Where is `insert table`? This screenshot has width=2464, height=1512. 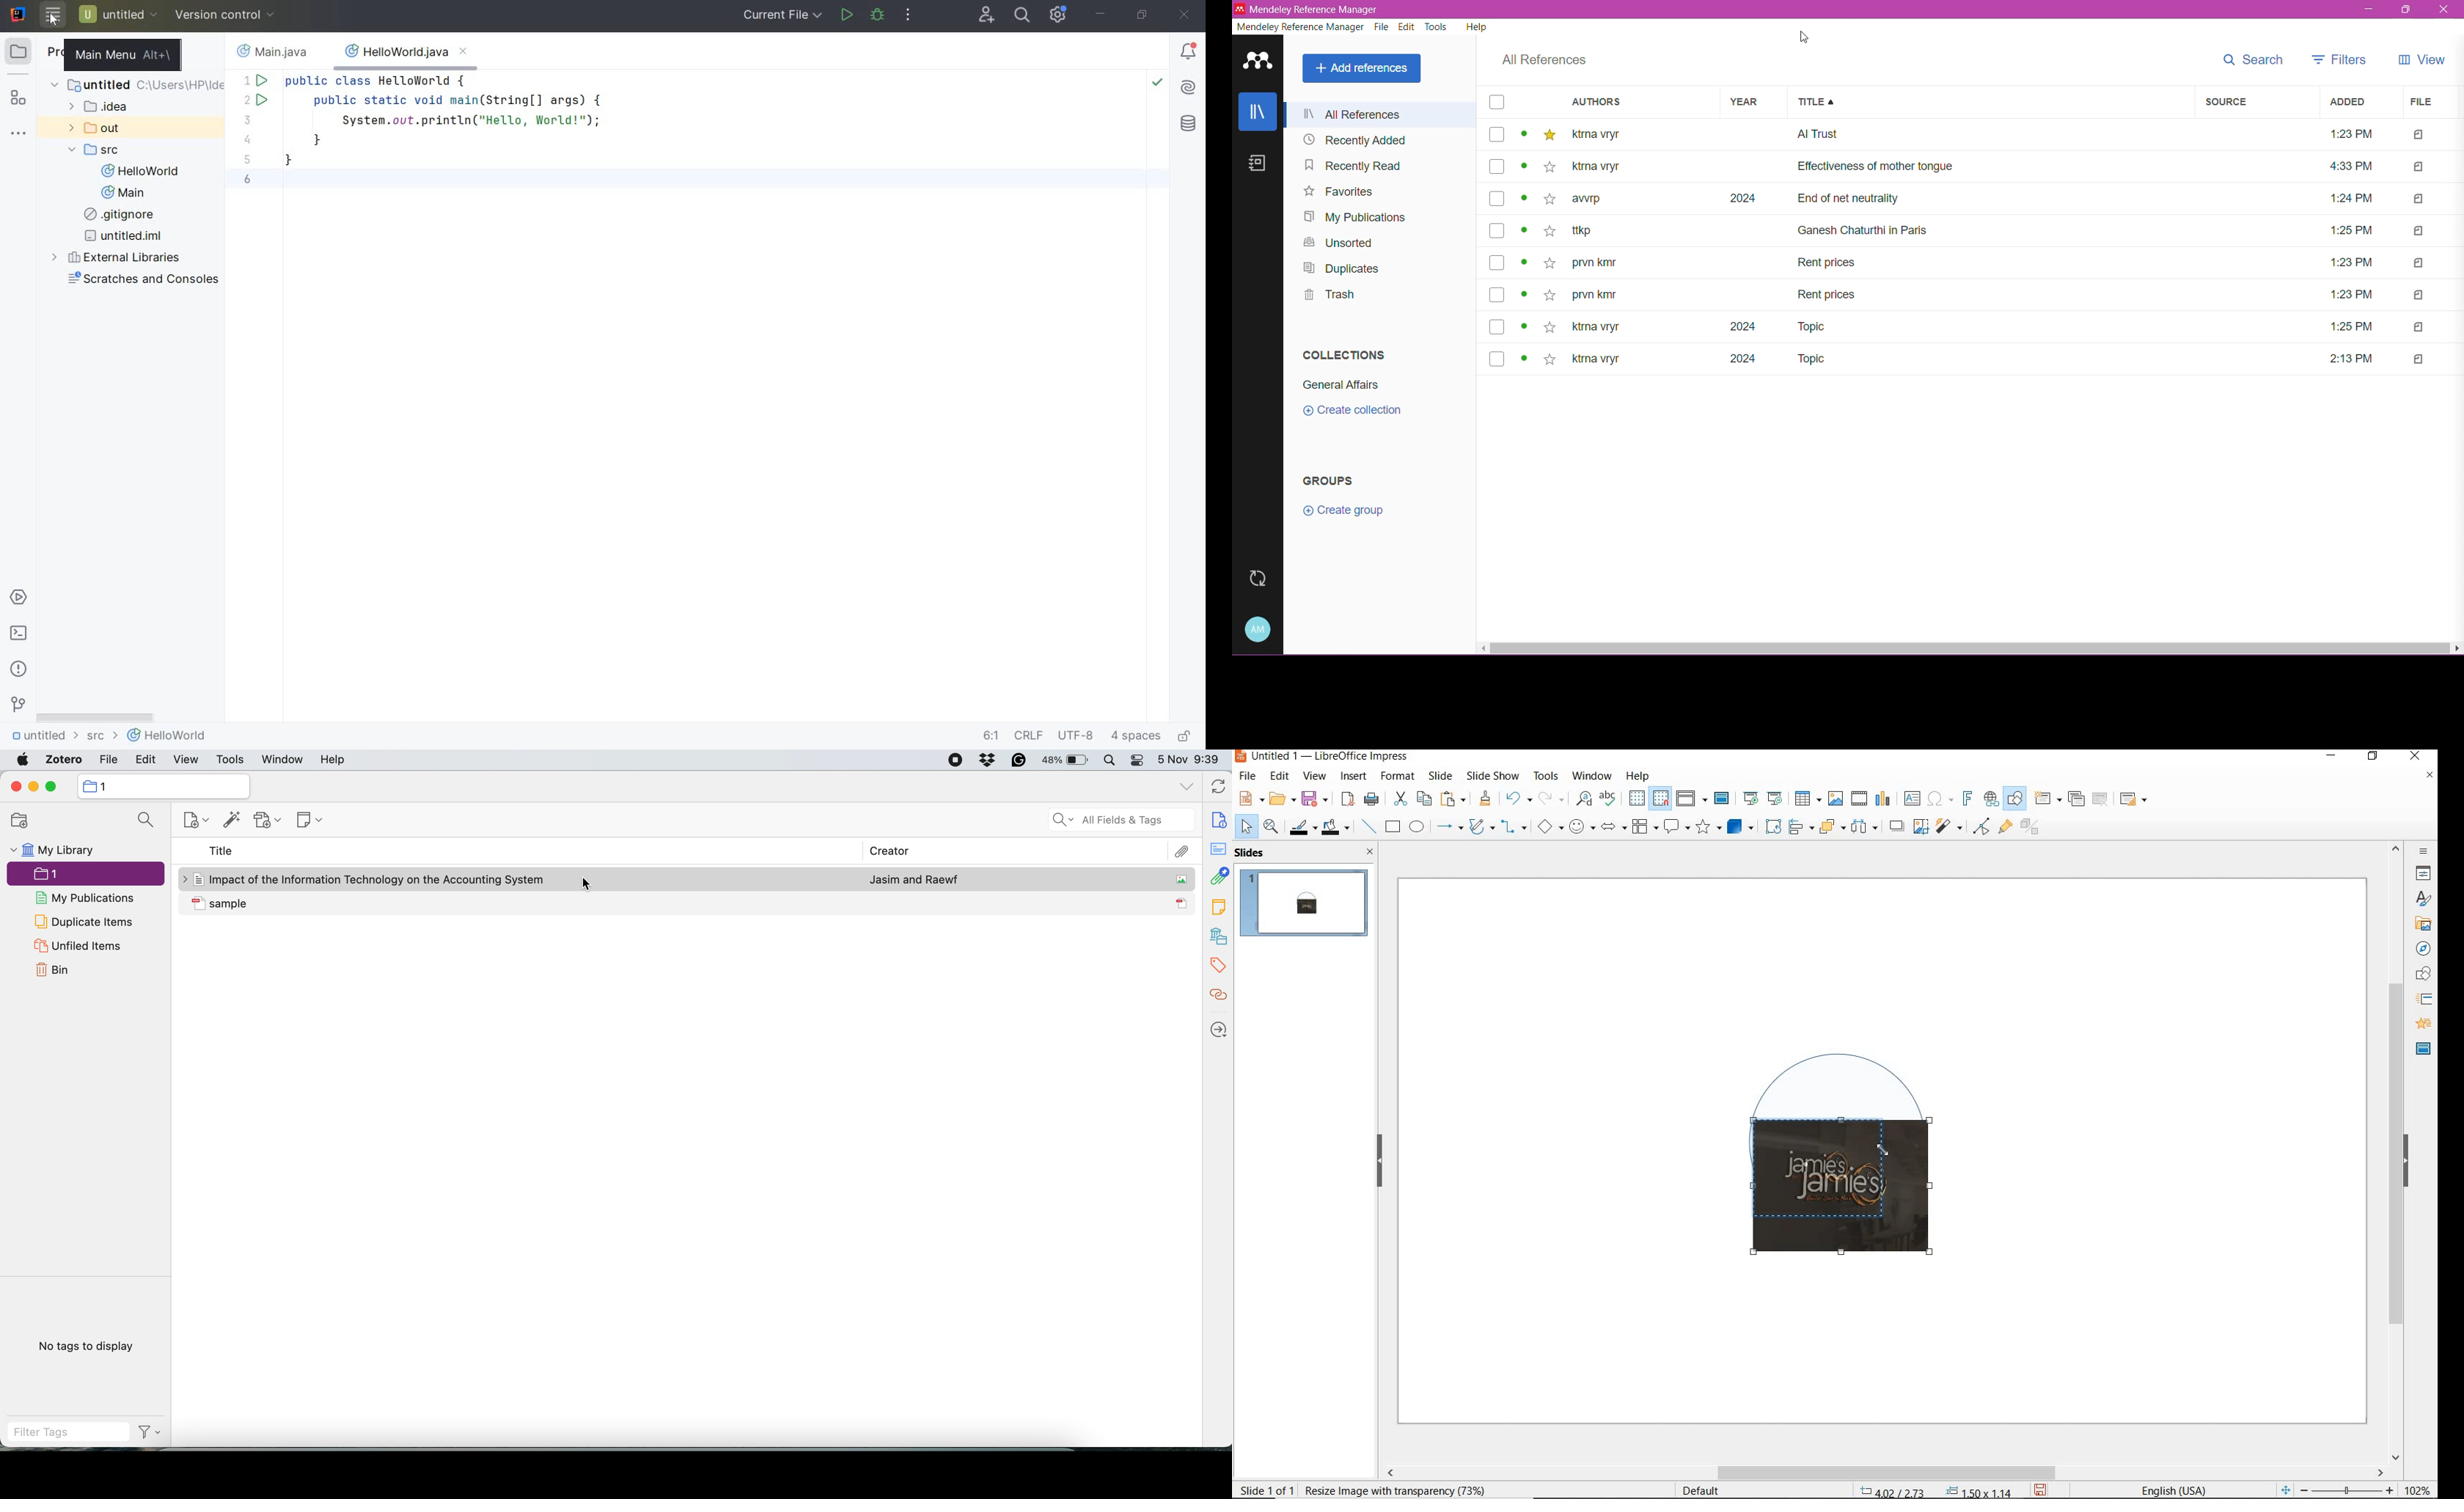
insert table is located at coordinates (1806, 799).